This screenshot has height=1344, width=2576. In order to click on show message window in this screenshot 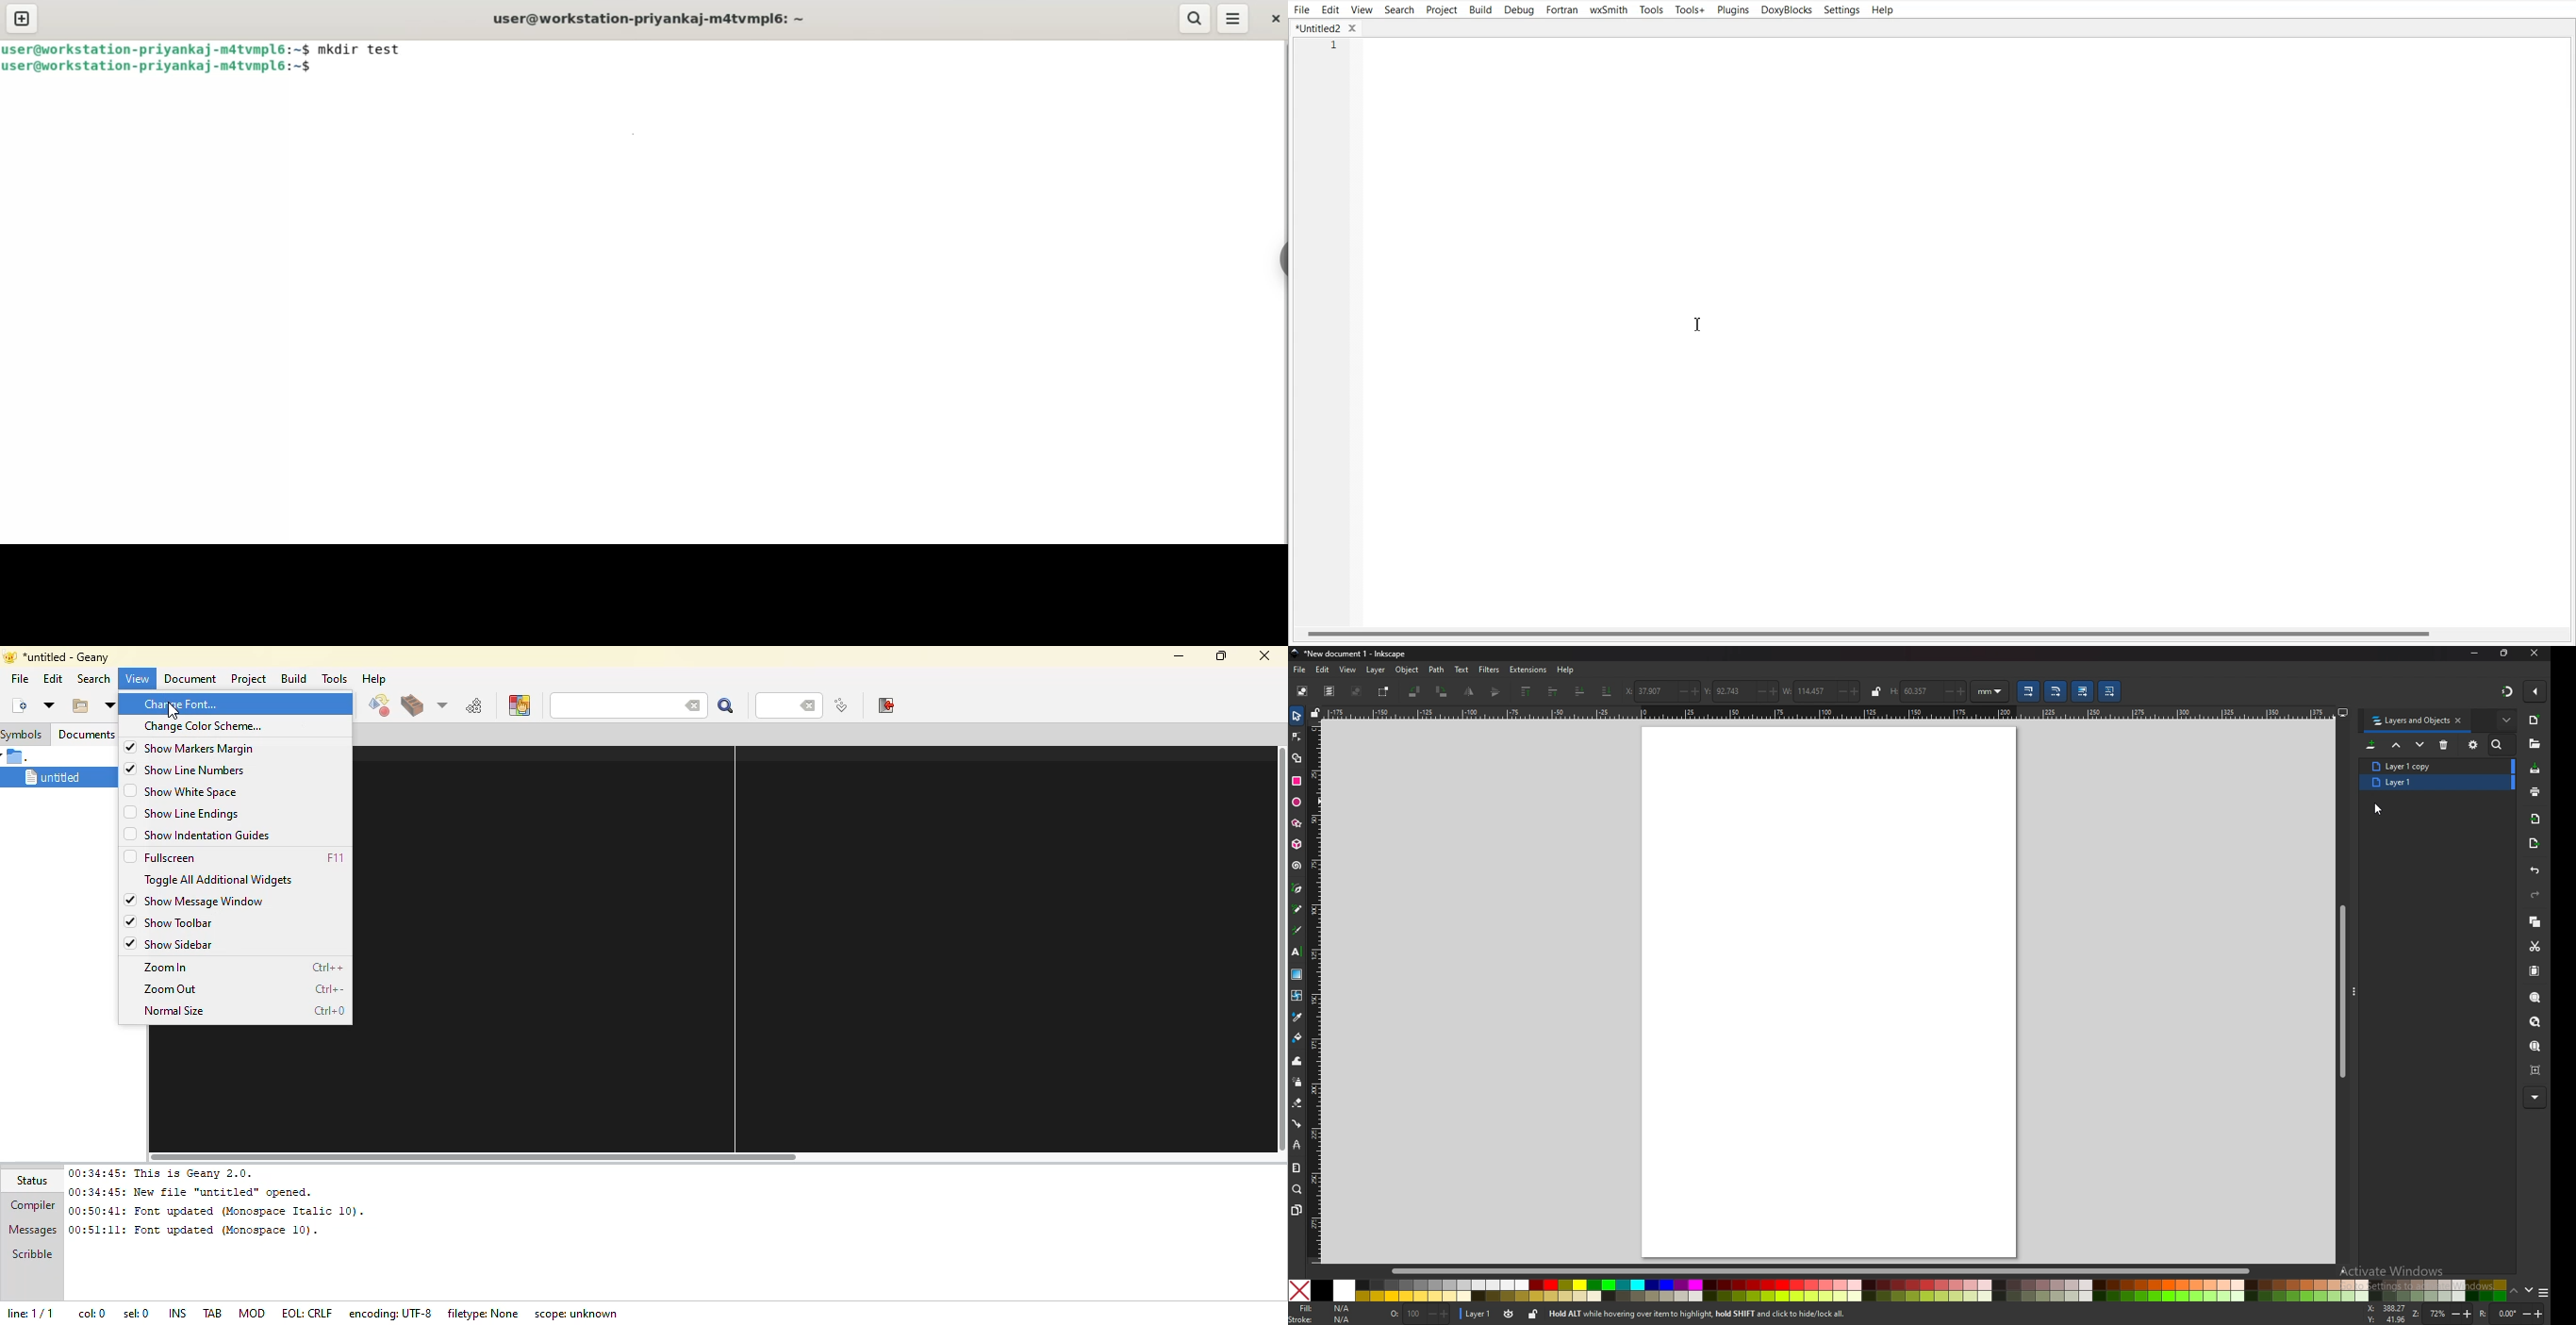, I will do `click(206, 901)`.